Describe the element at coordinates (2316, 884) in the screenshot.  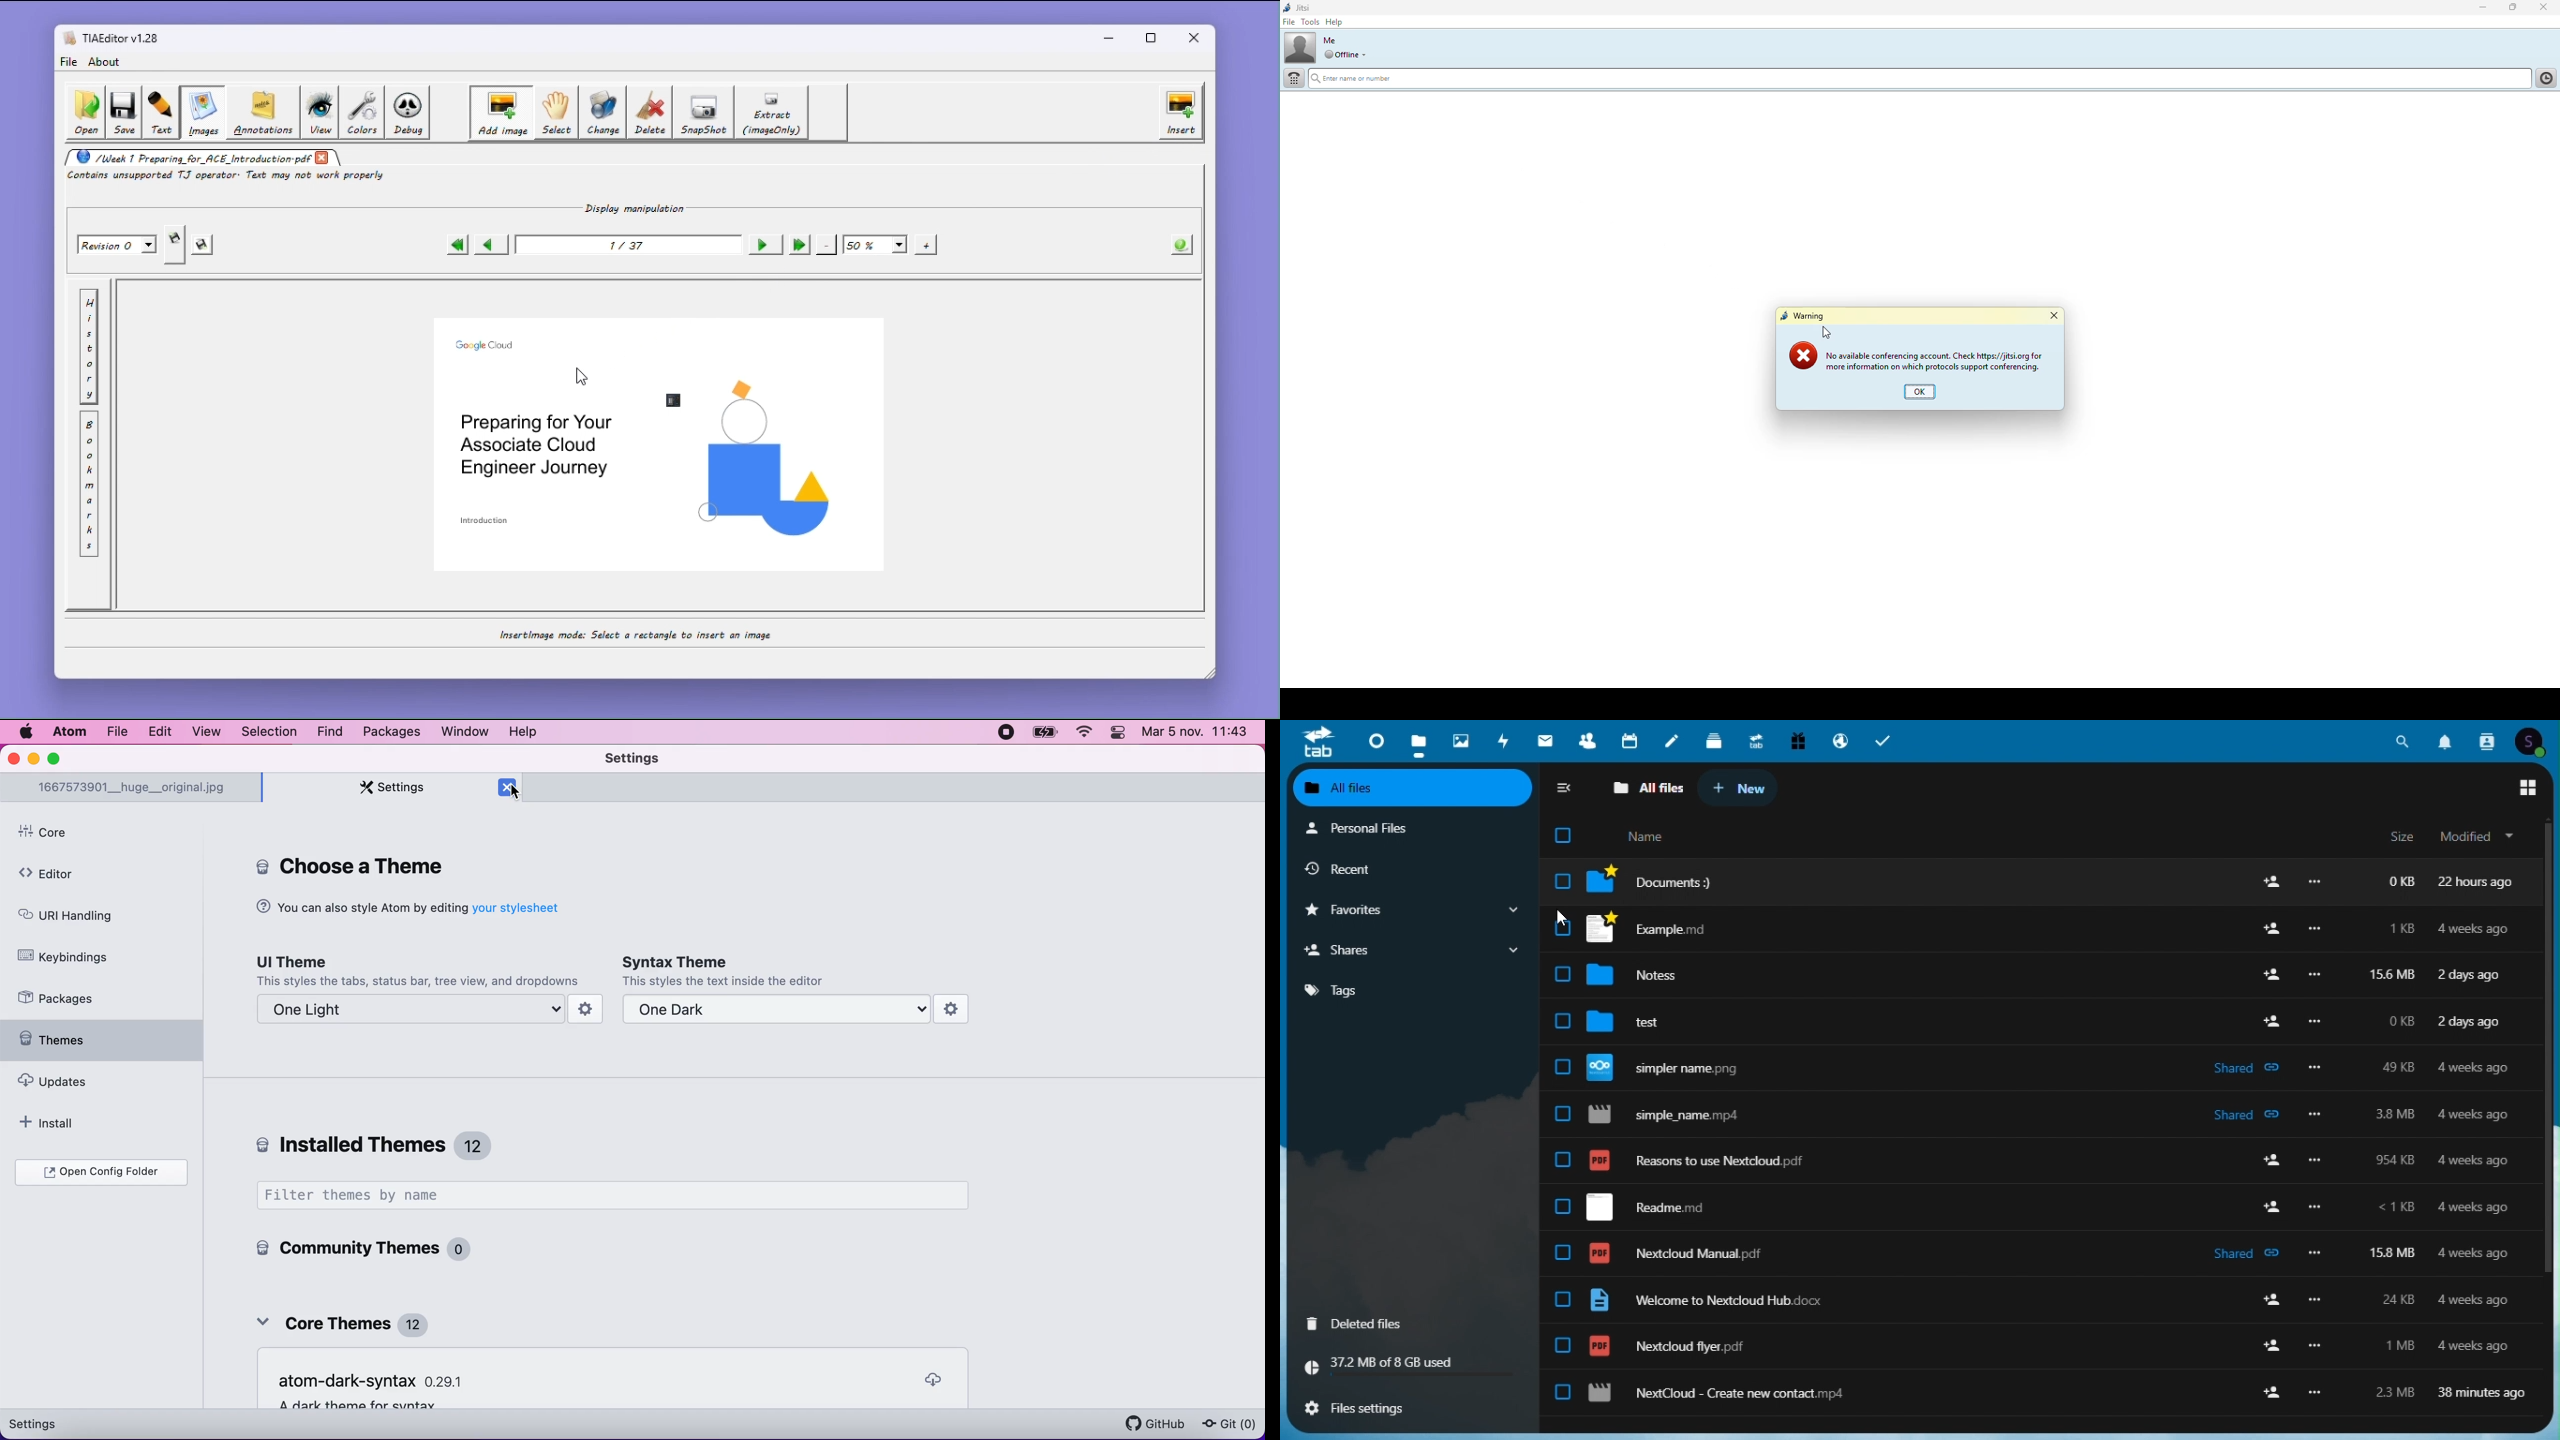
I see `` at that location.